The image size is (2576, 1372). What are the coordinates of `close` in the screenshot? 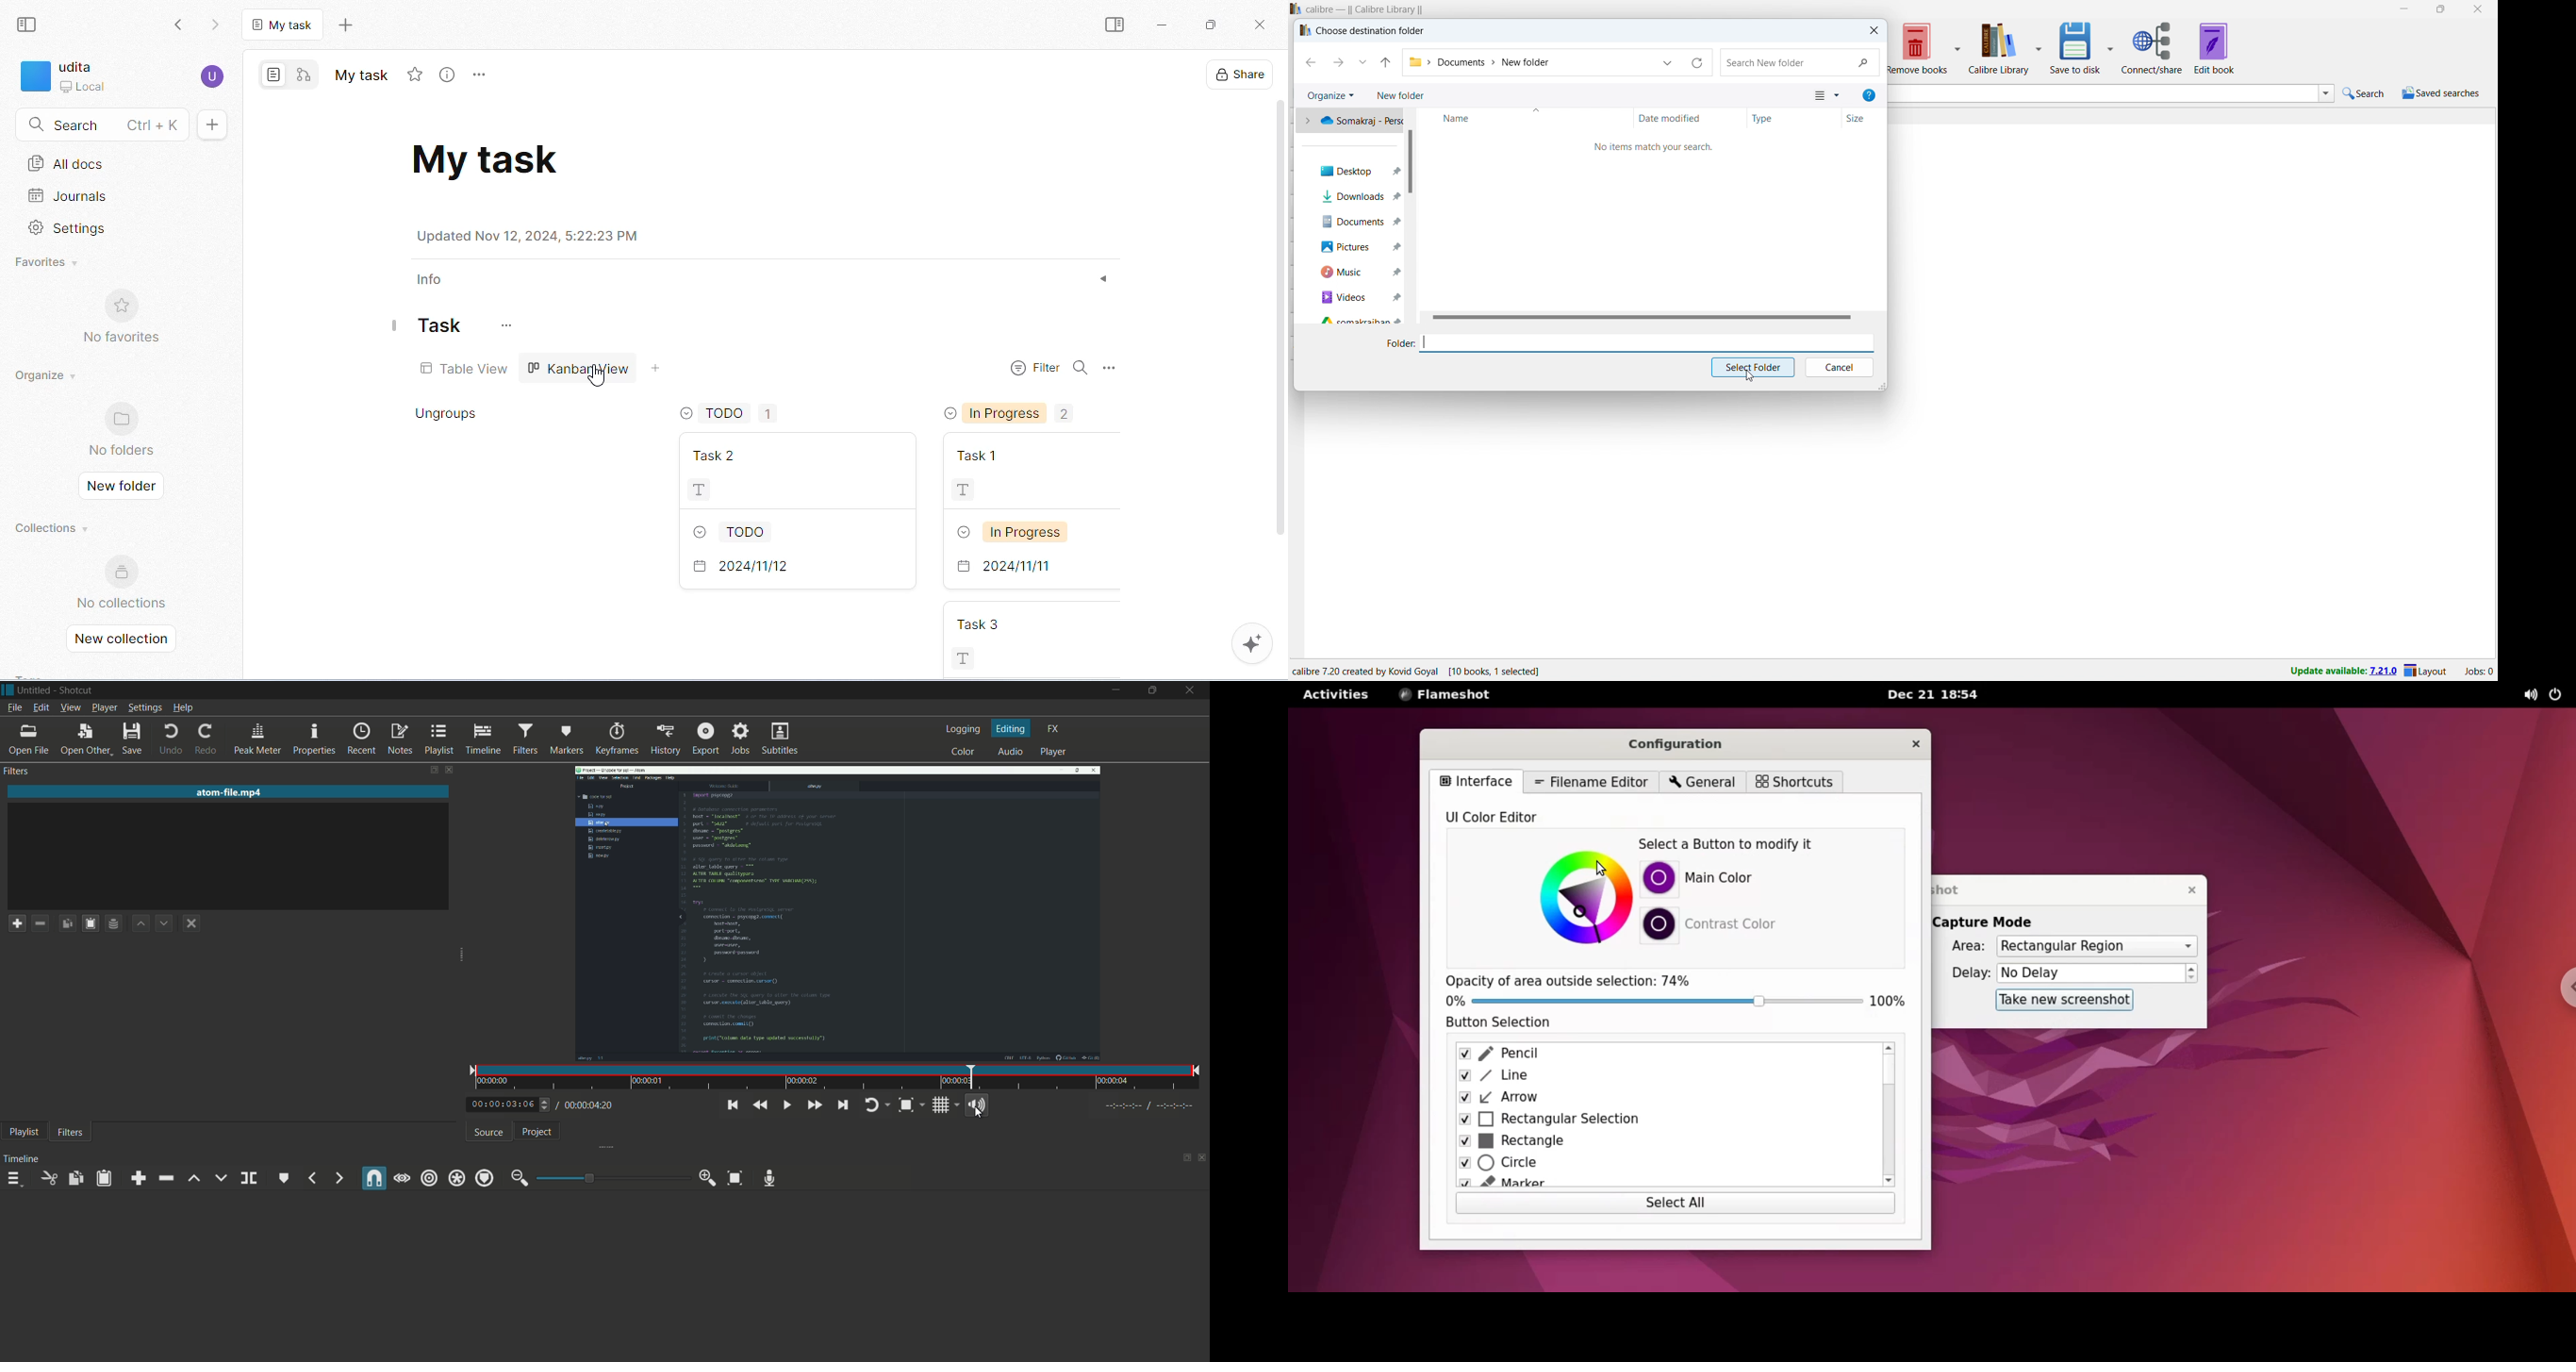 It's located at (1874, 30).